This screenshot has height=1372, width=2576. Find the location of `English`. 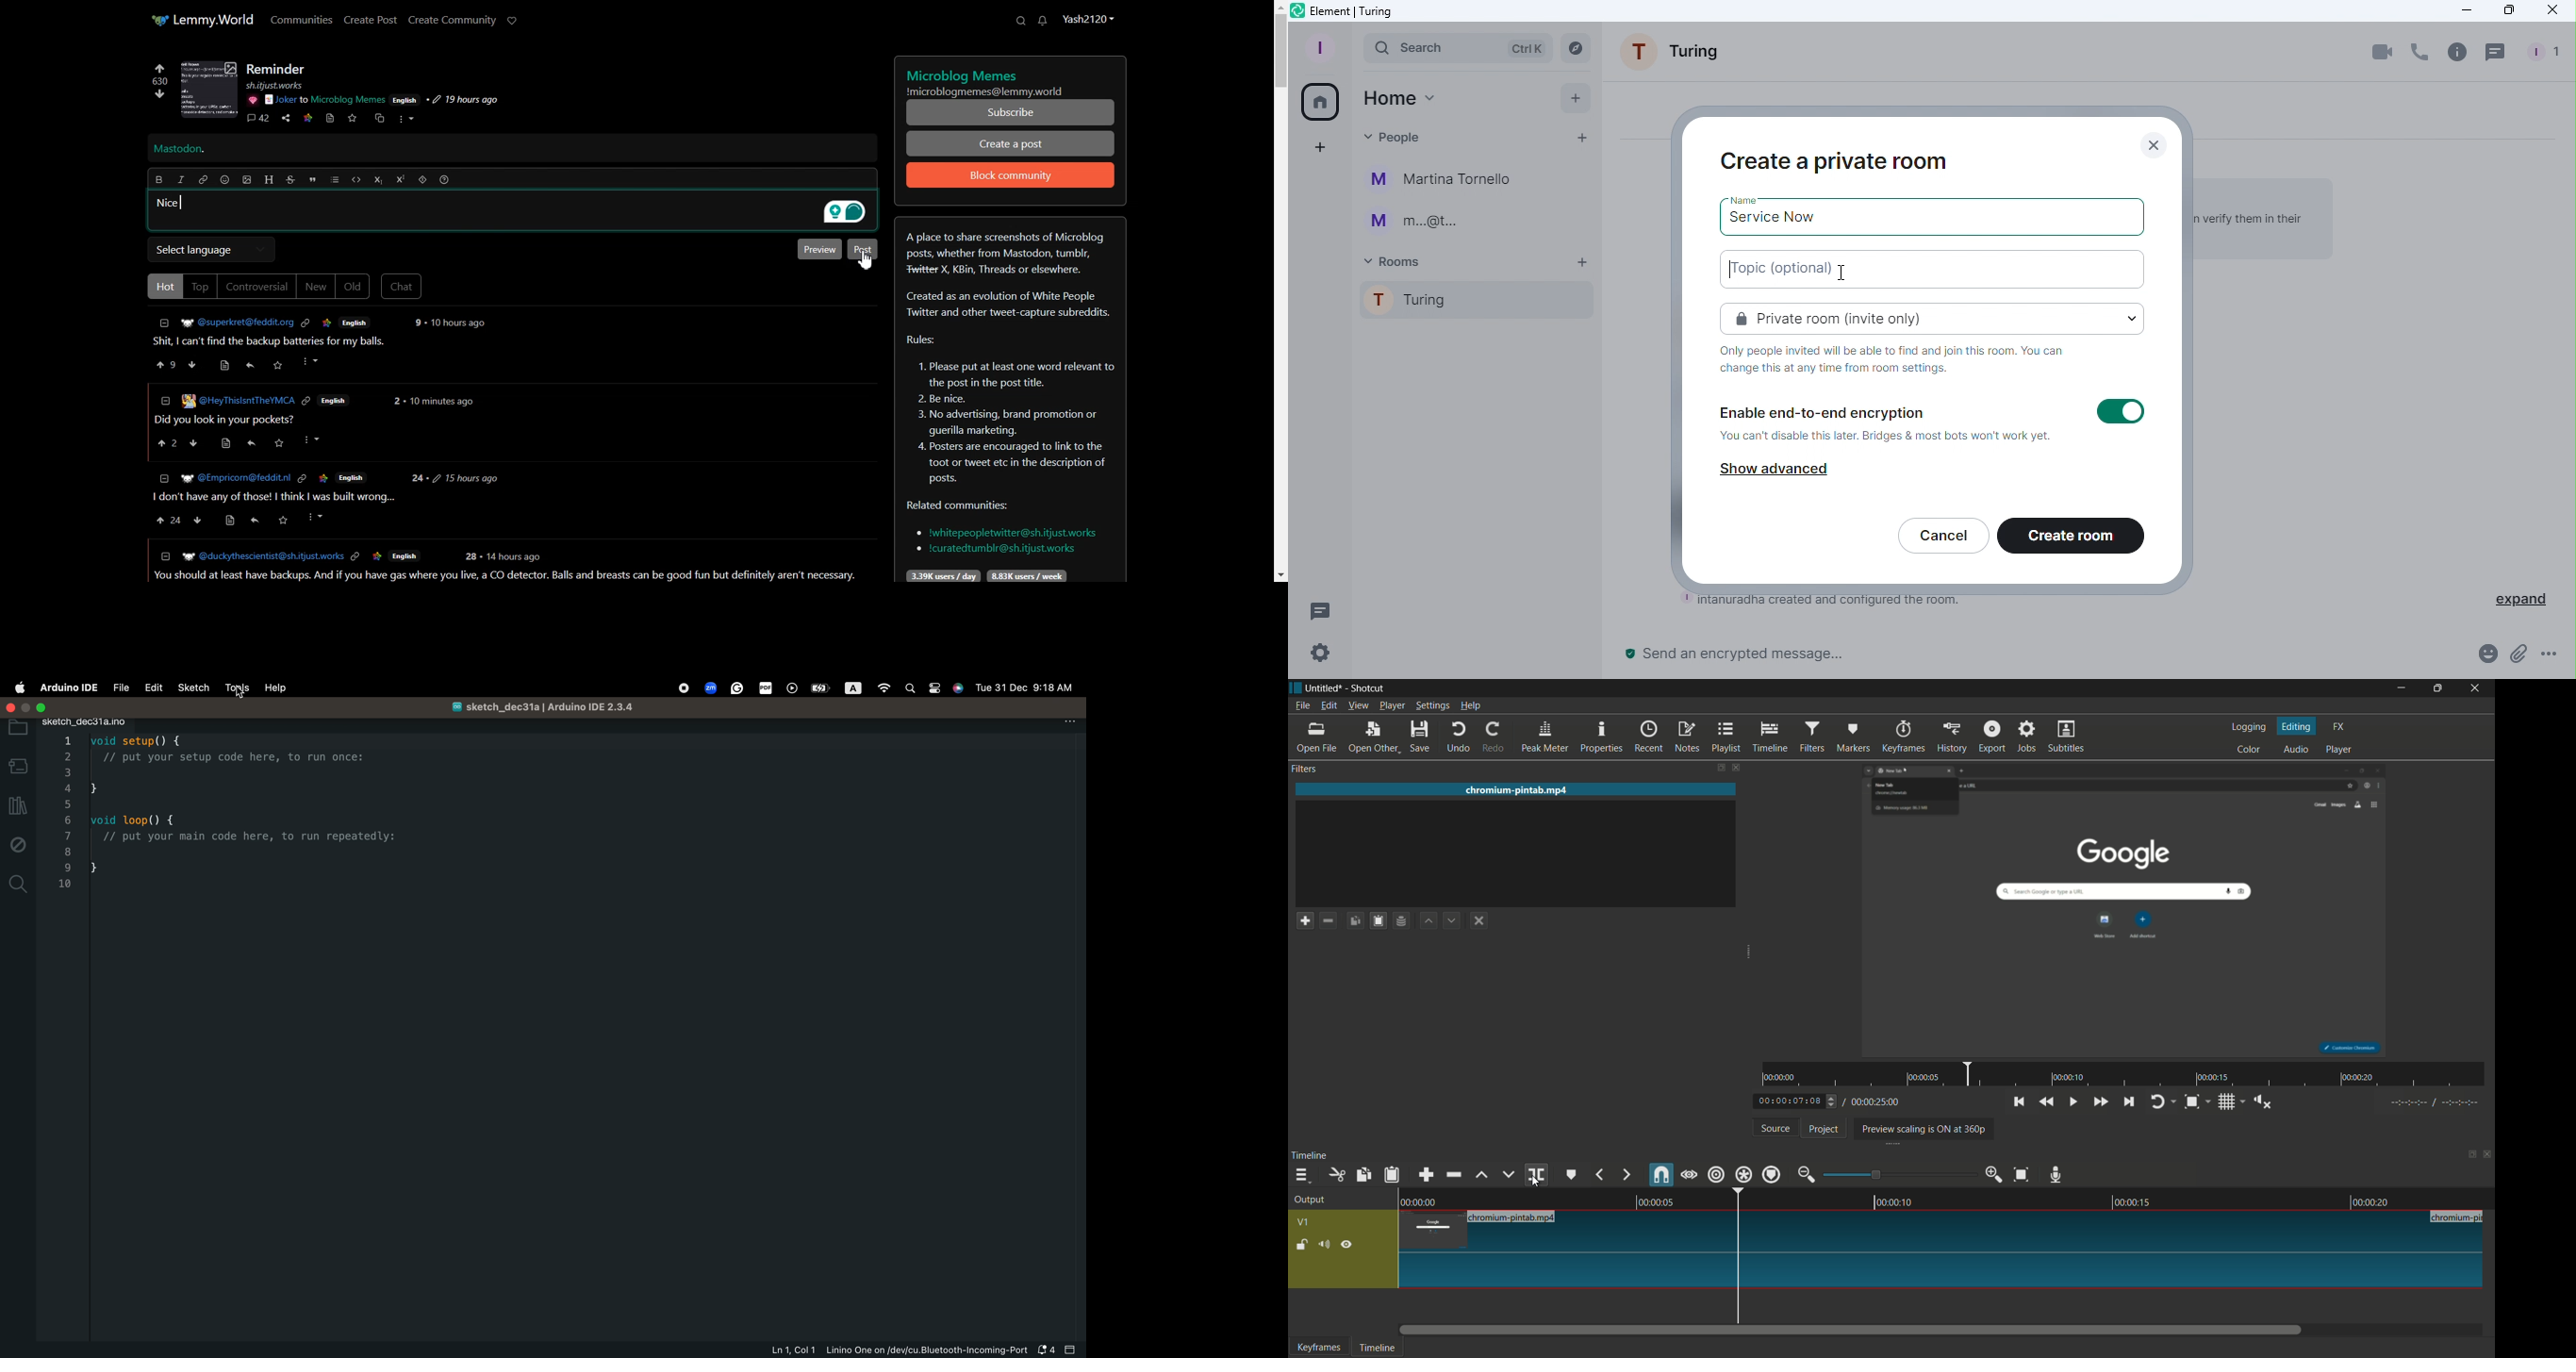

English is located at coordinates (355, 322).